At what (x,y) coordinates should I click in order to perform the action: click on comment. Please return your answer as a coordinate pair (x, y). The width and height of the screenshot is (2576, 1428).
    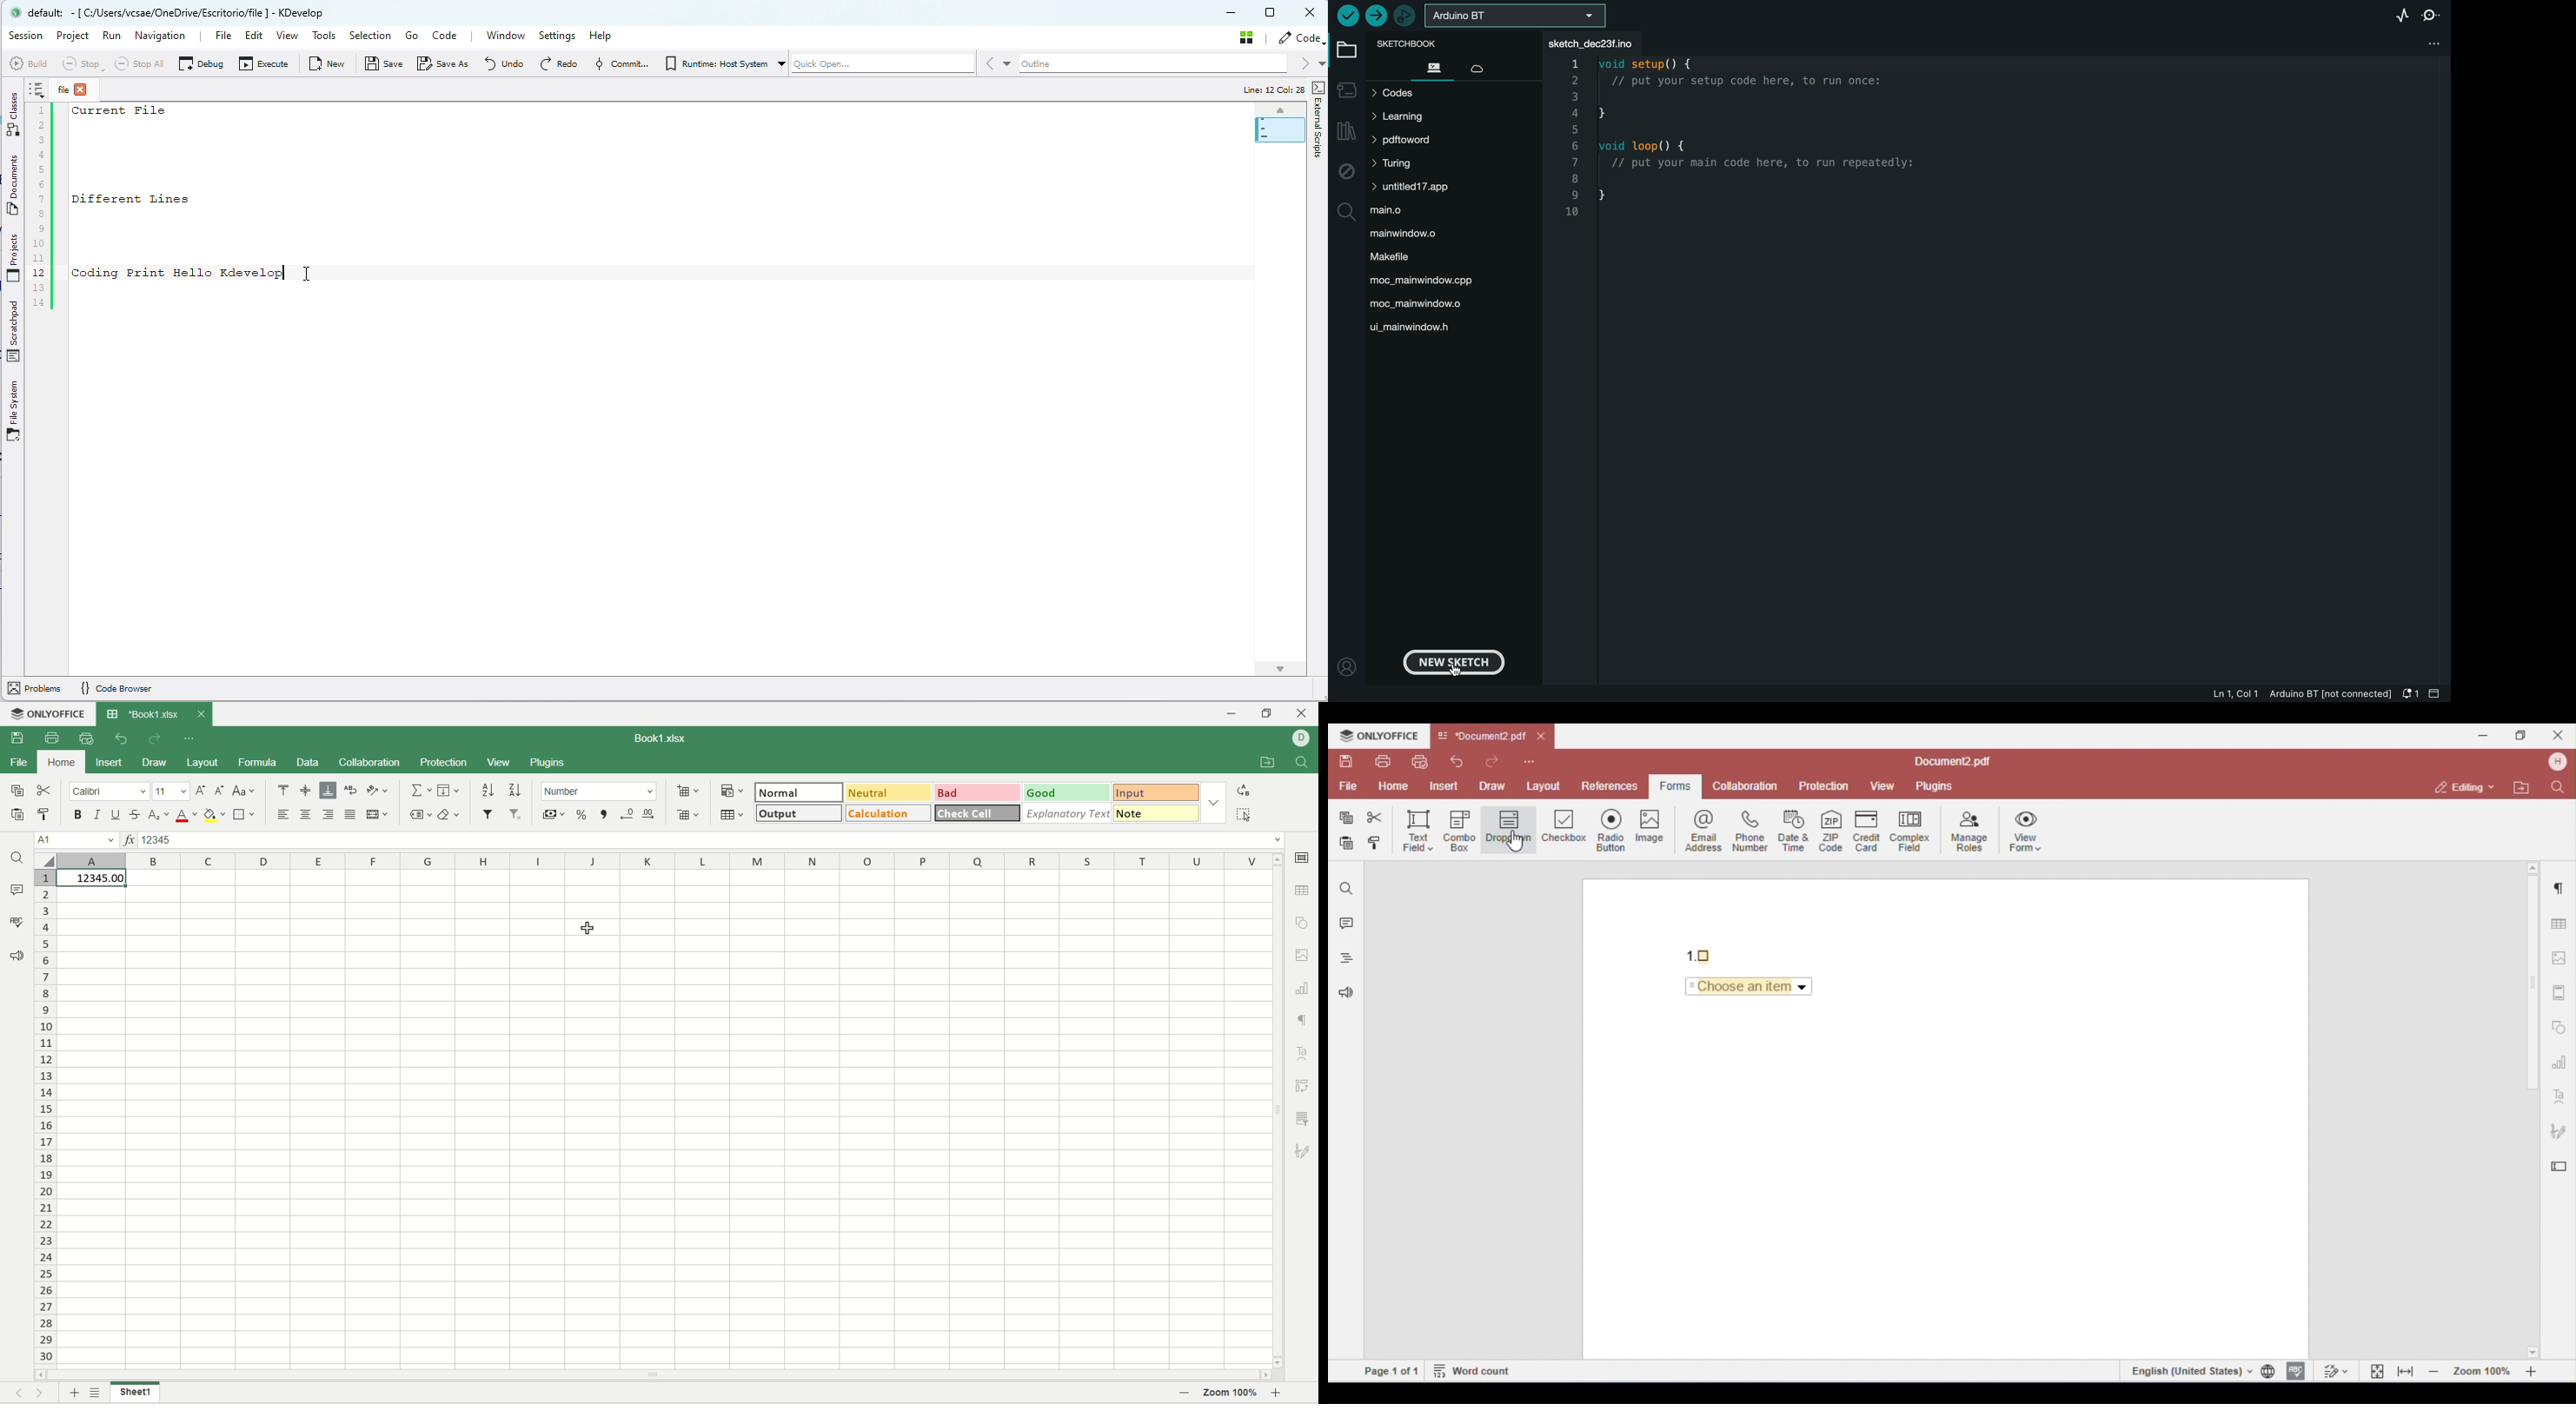
    Looking at the image, I should click on (17, 890).